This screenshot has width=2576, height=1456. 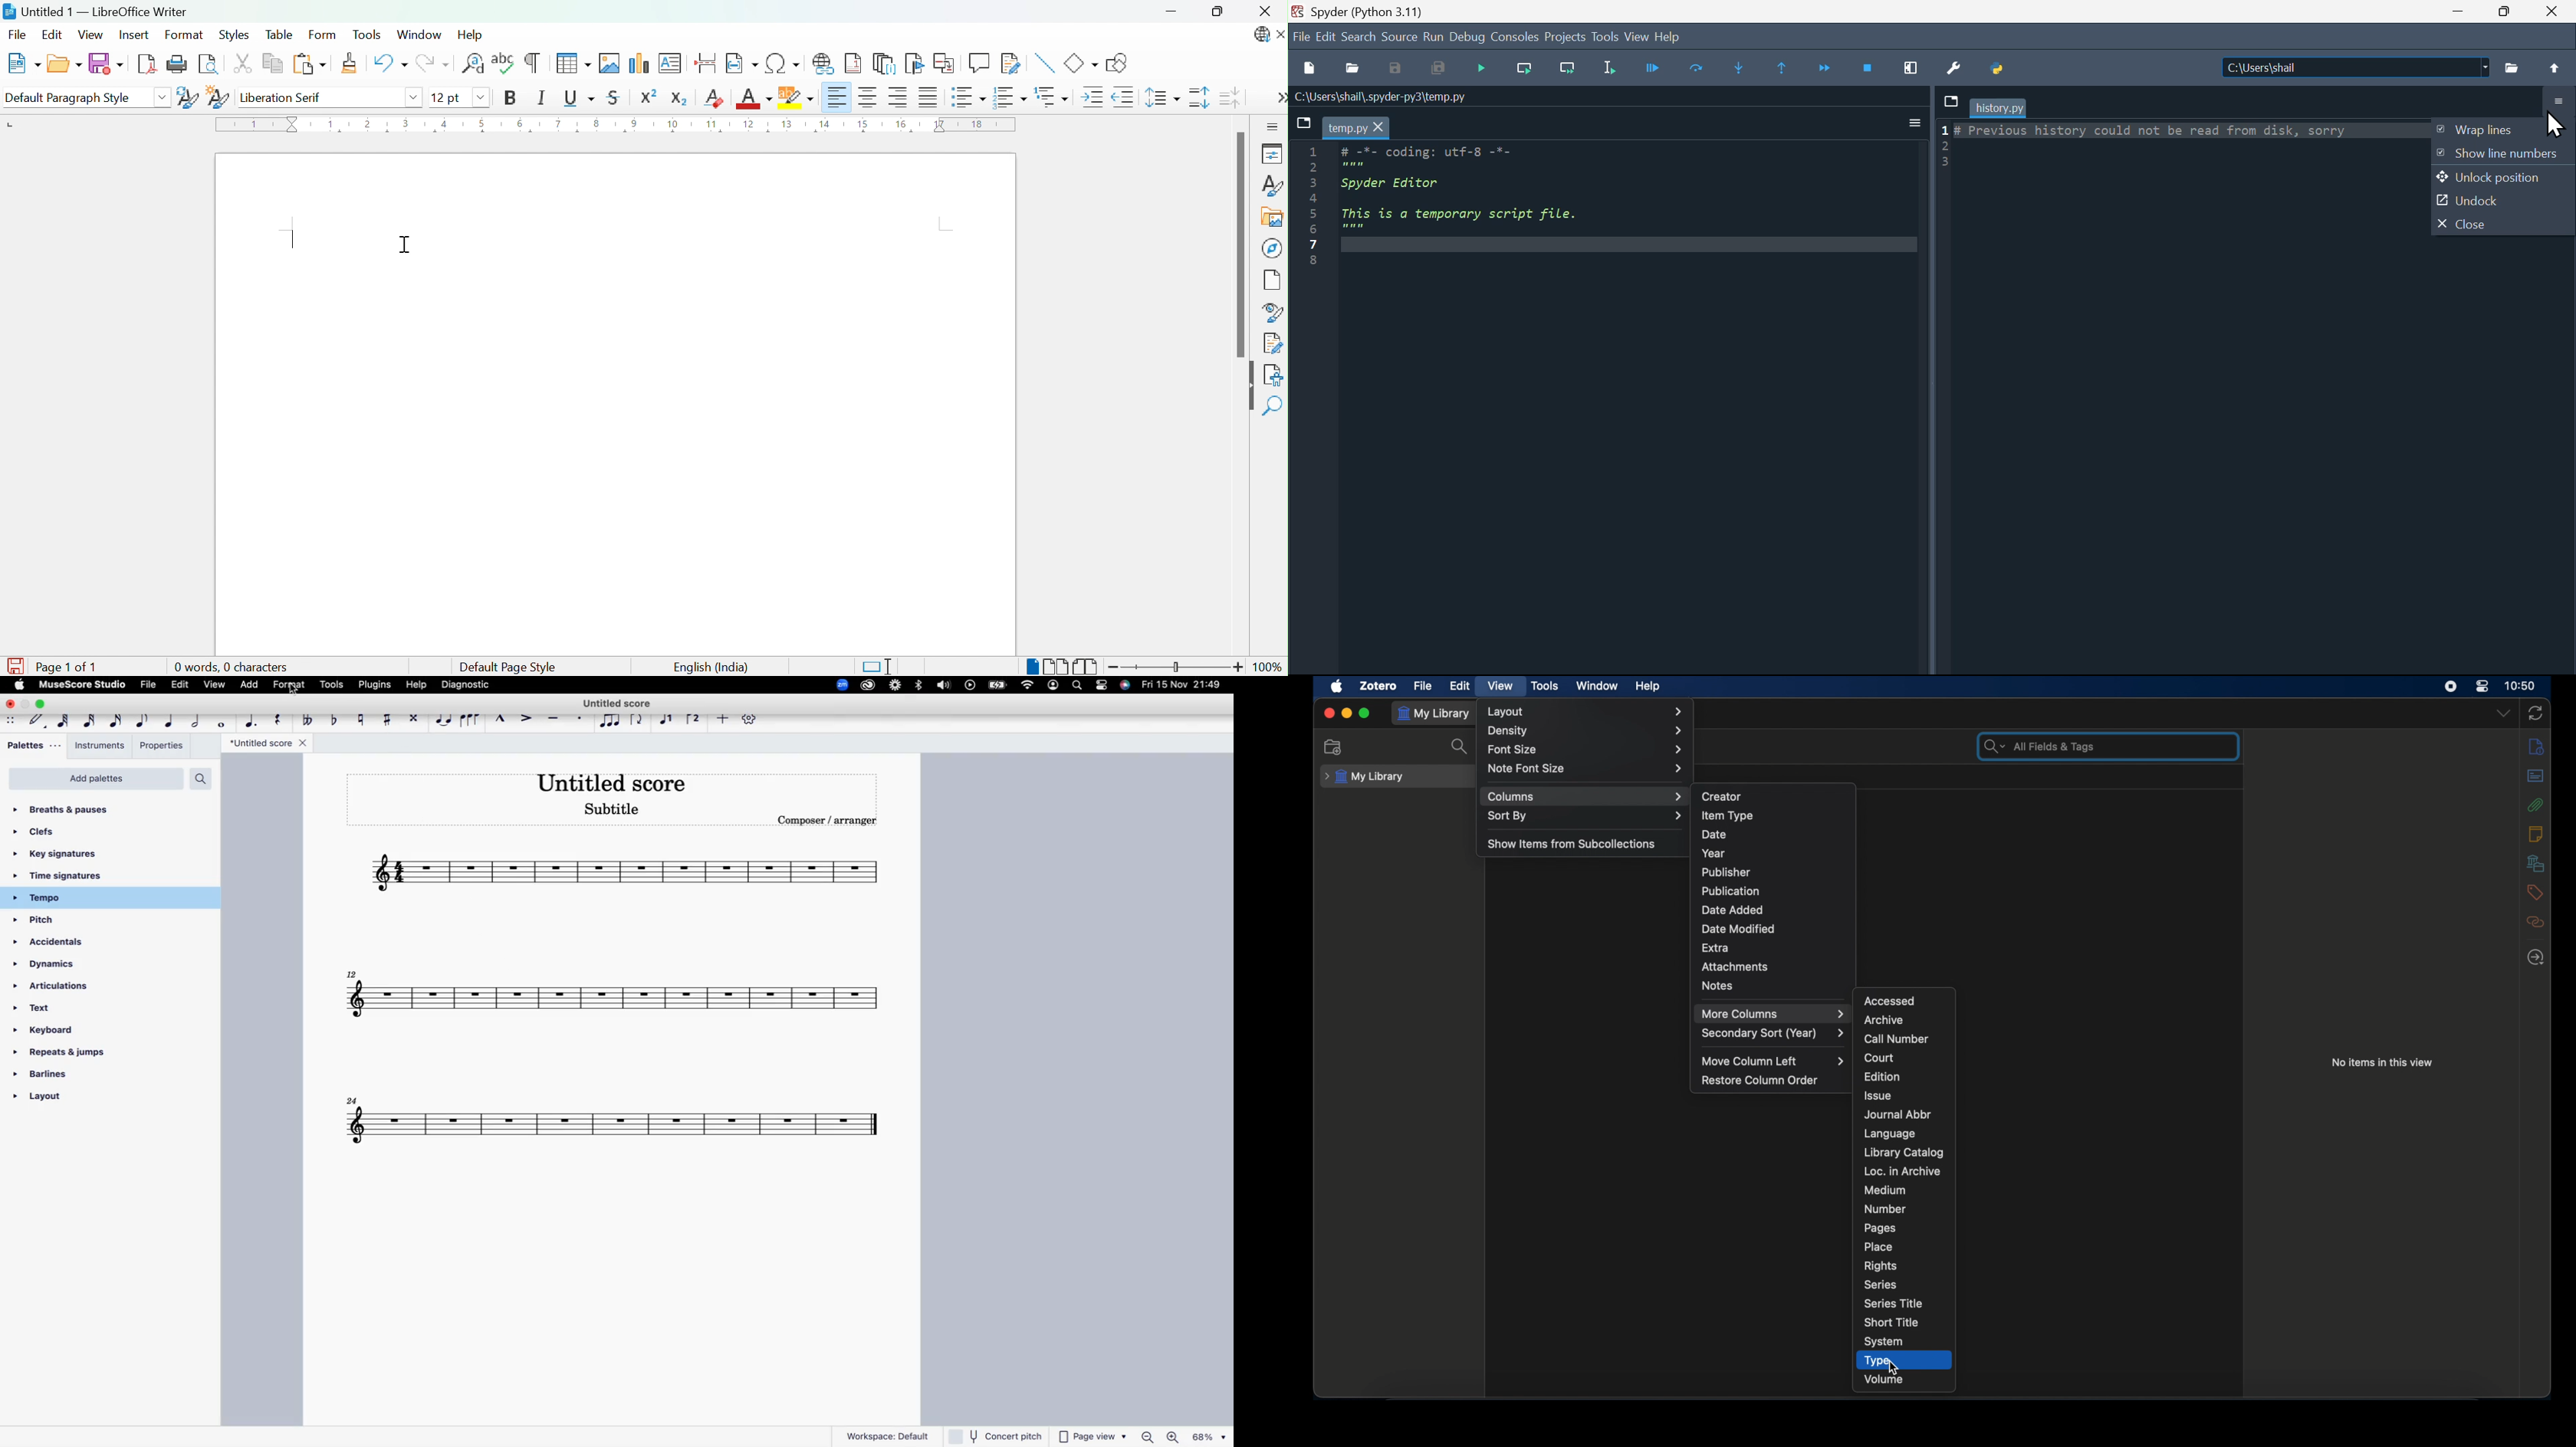 What do you see at coordinates (2555, 67) in the screenshot?
I see `Uparrow` at bounding box center [2555, 67].